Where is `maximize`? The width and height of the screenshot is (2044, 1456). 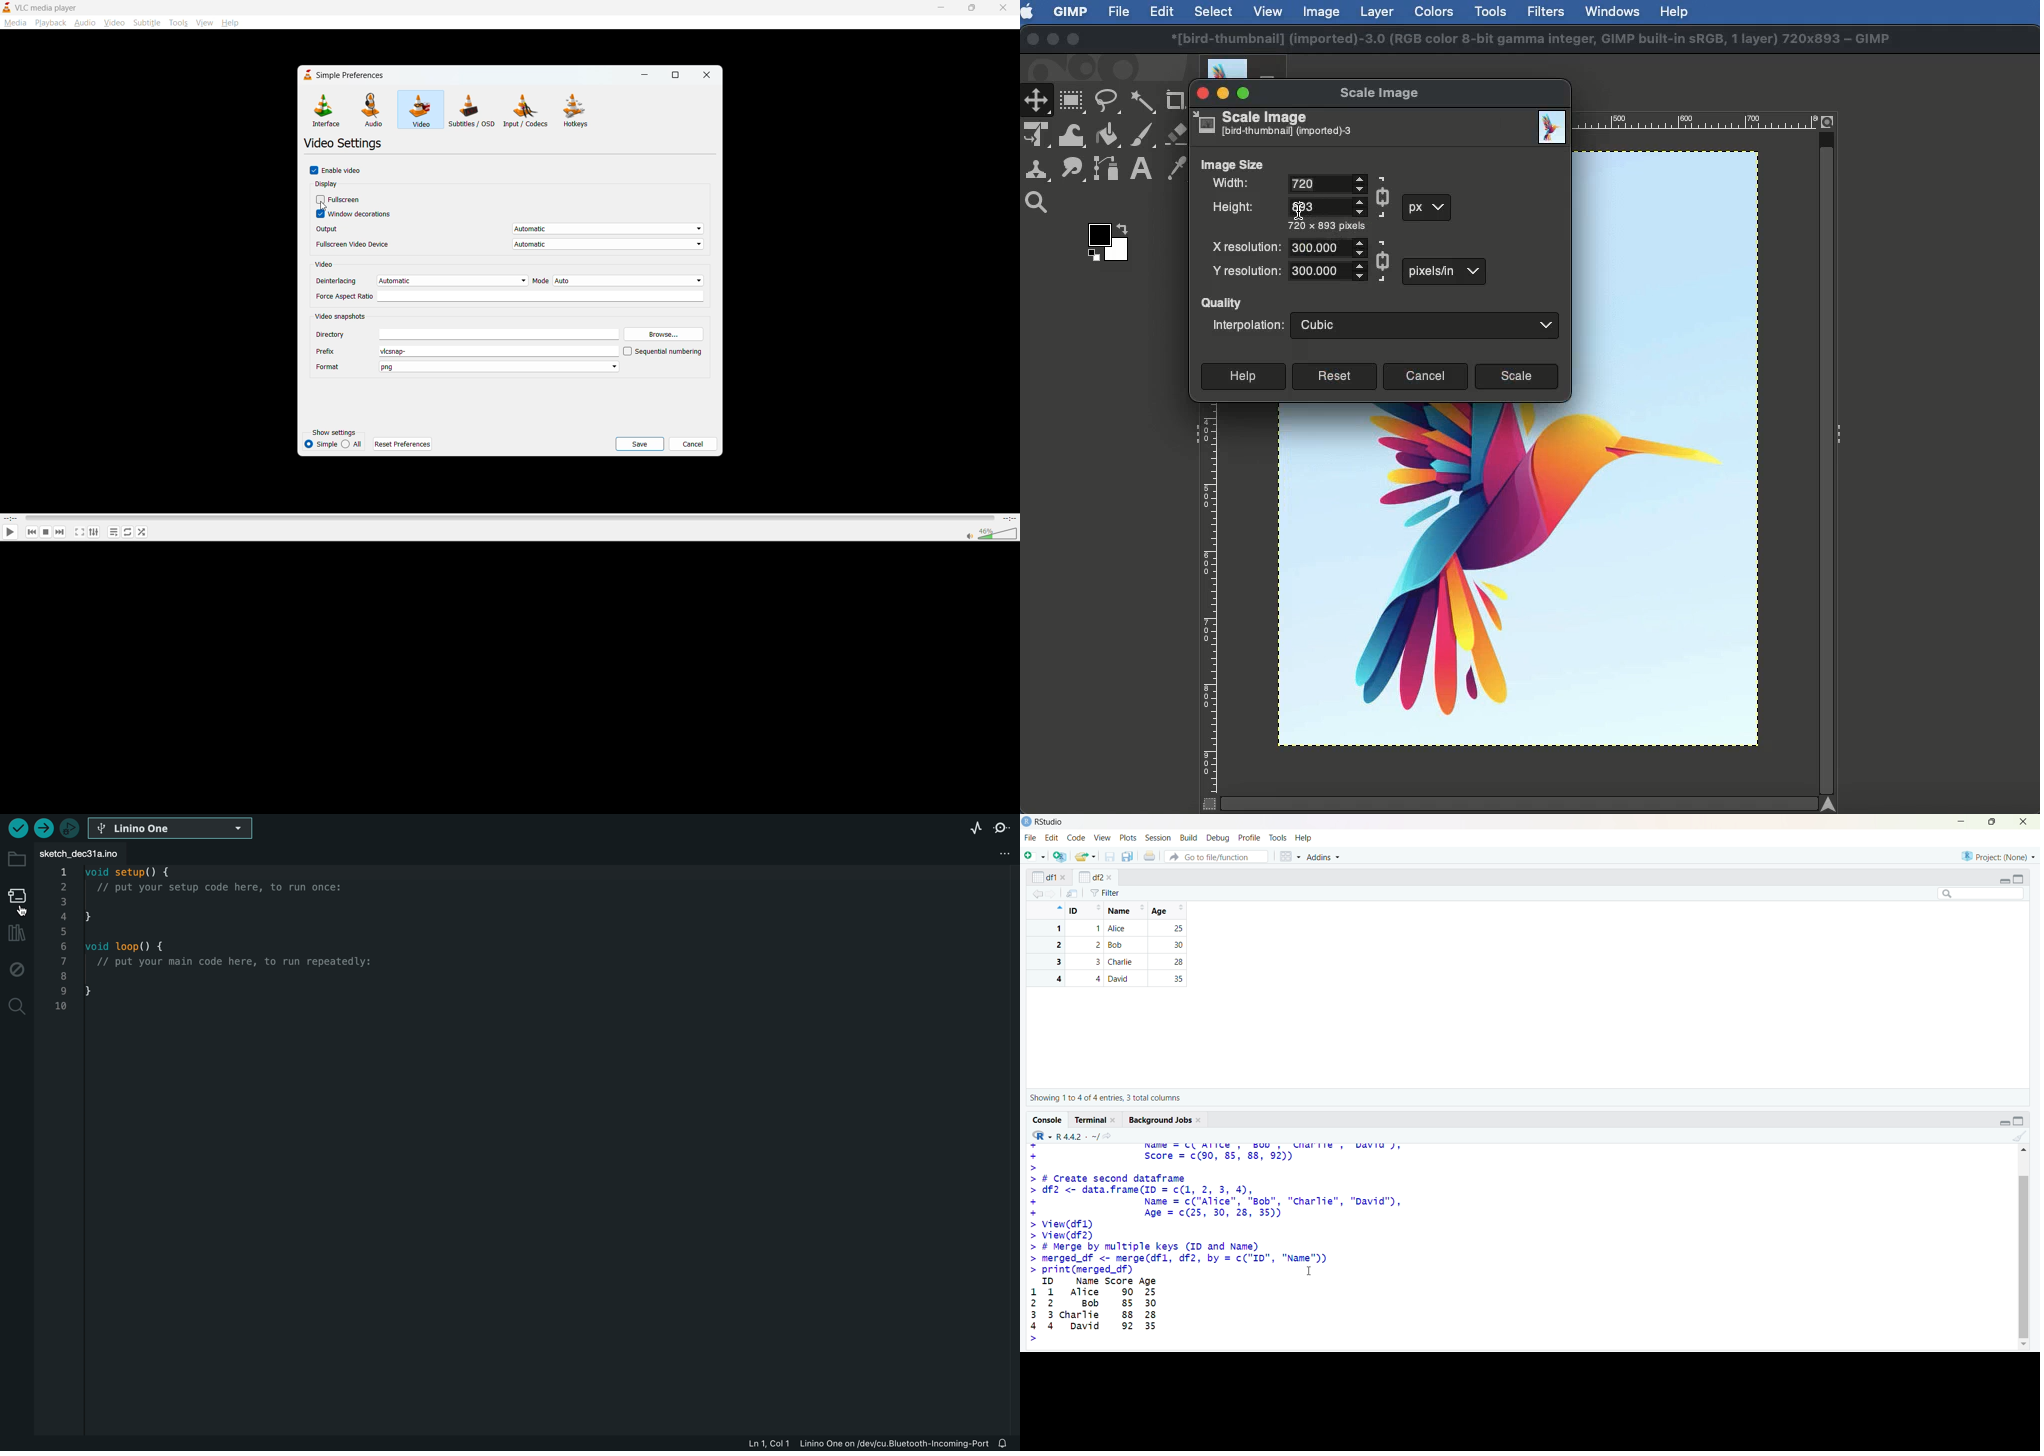
maximize is located at coordinates (1993, 821).